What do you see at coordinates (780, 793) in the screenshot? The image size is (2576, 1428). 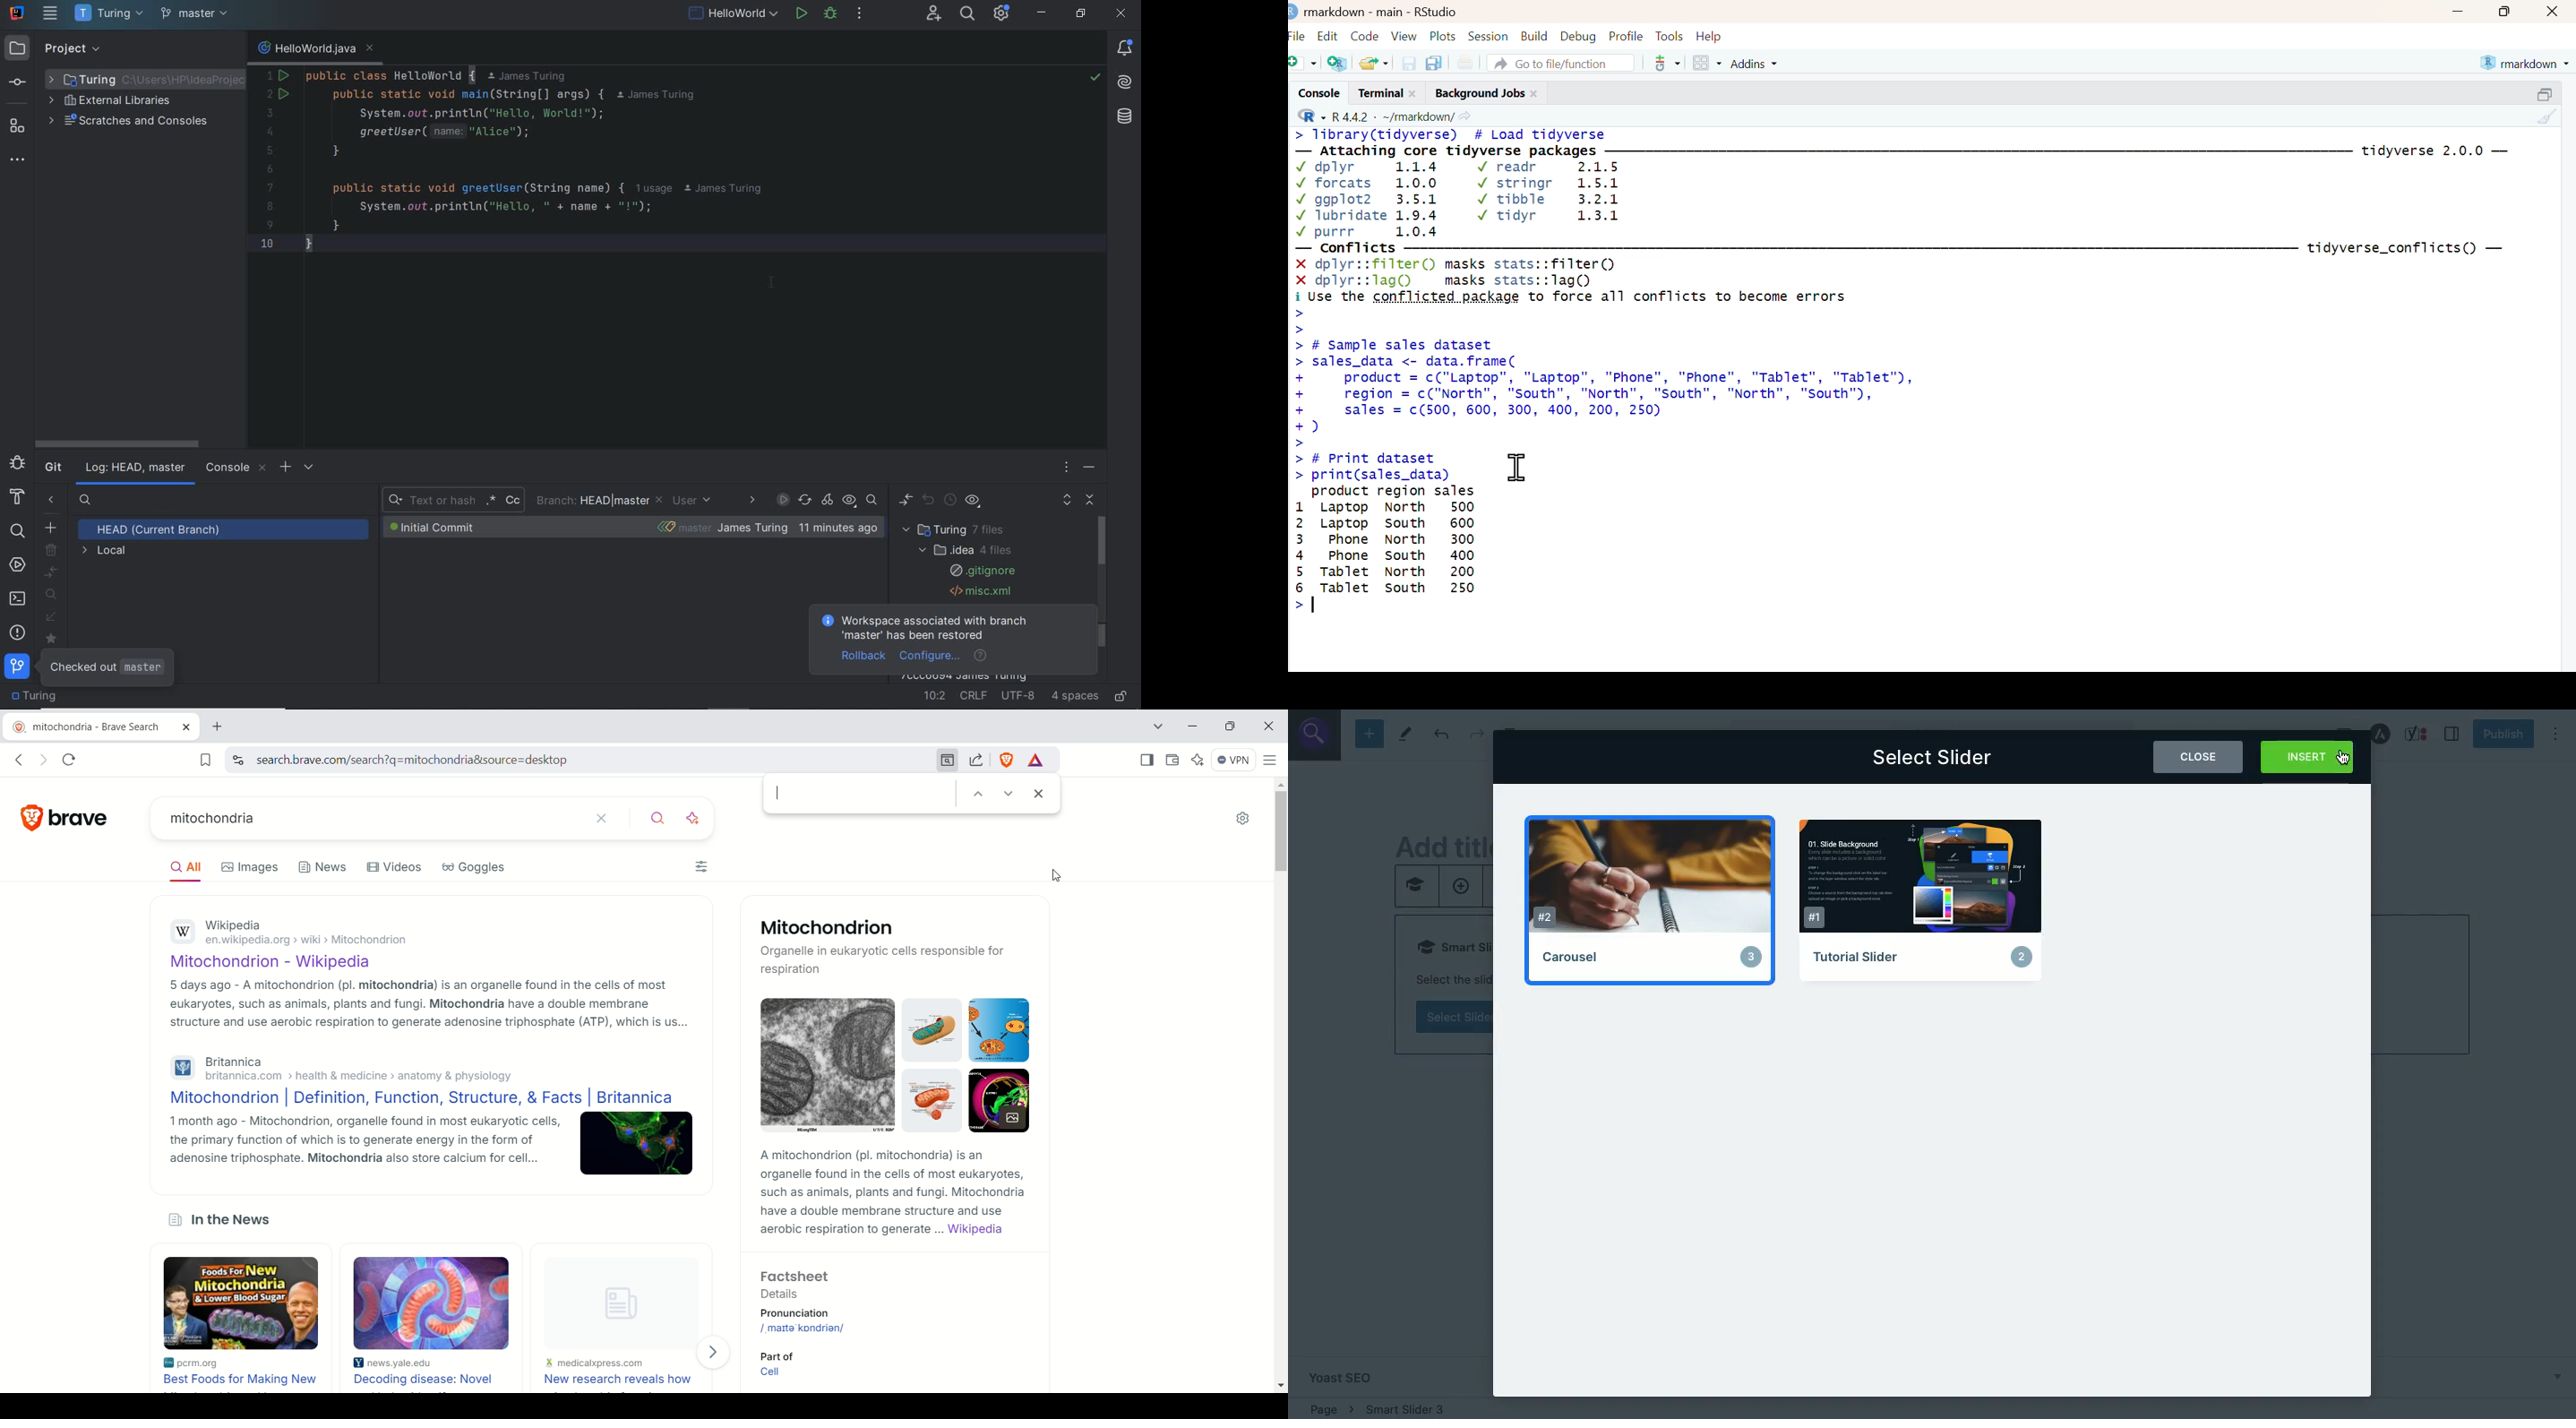 I see `cursor` at bounding box center [780, 793].